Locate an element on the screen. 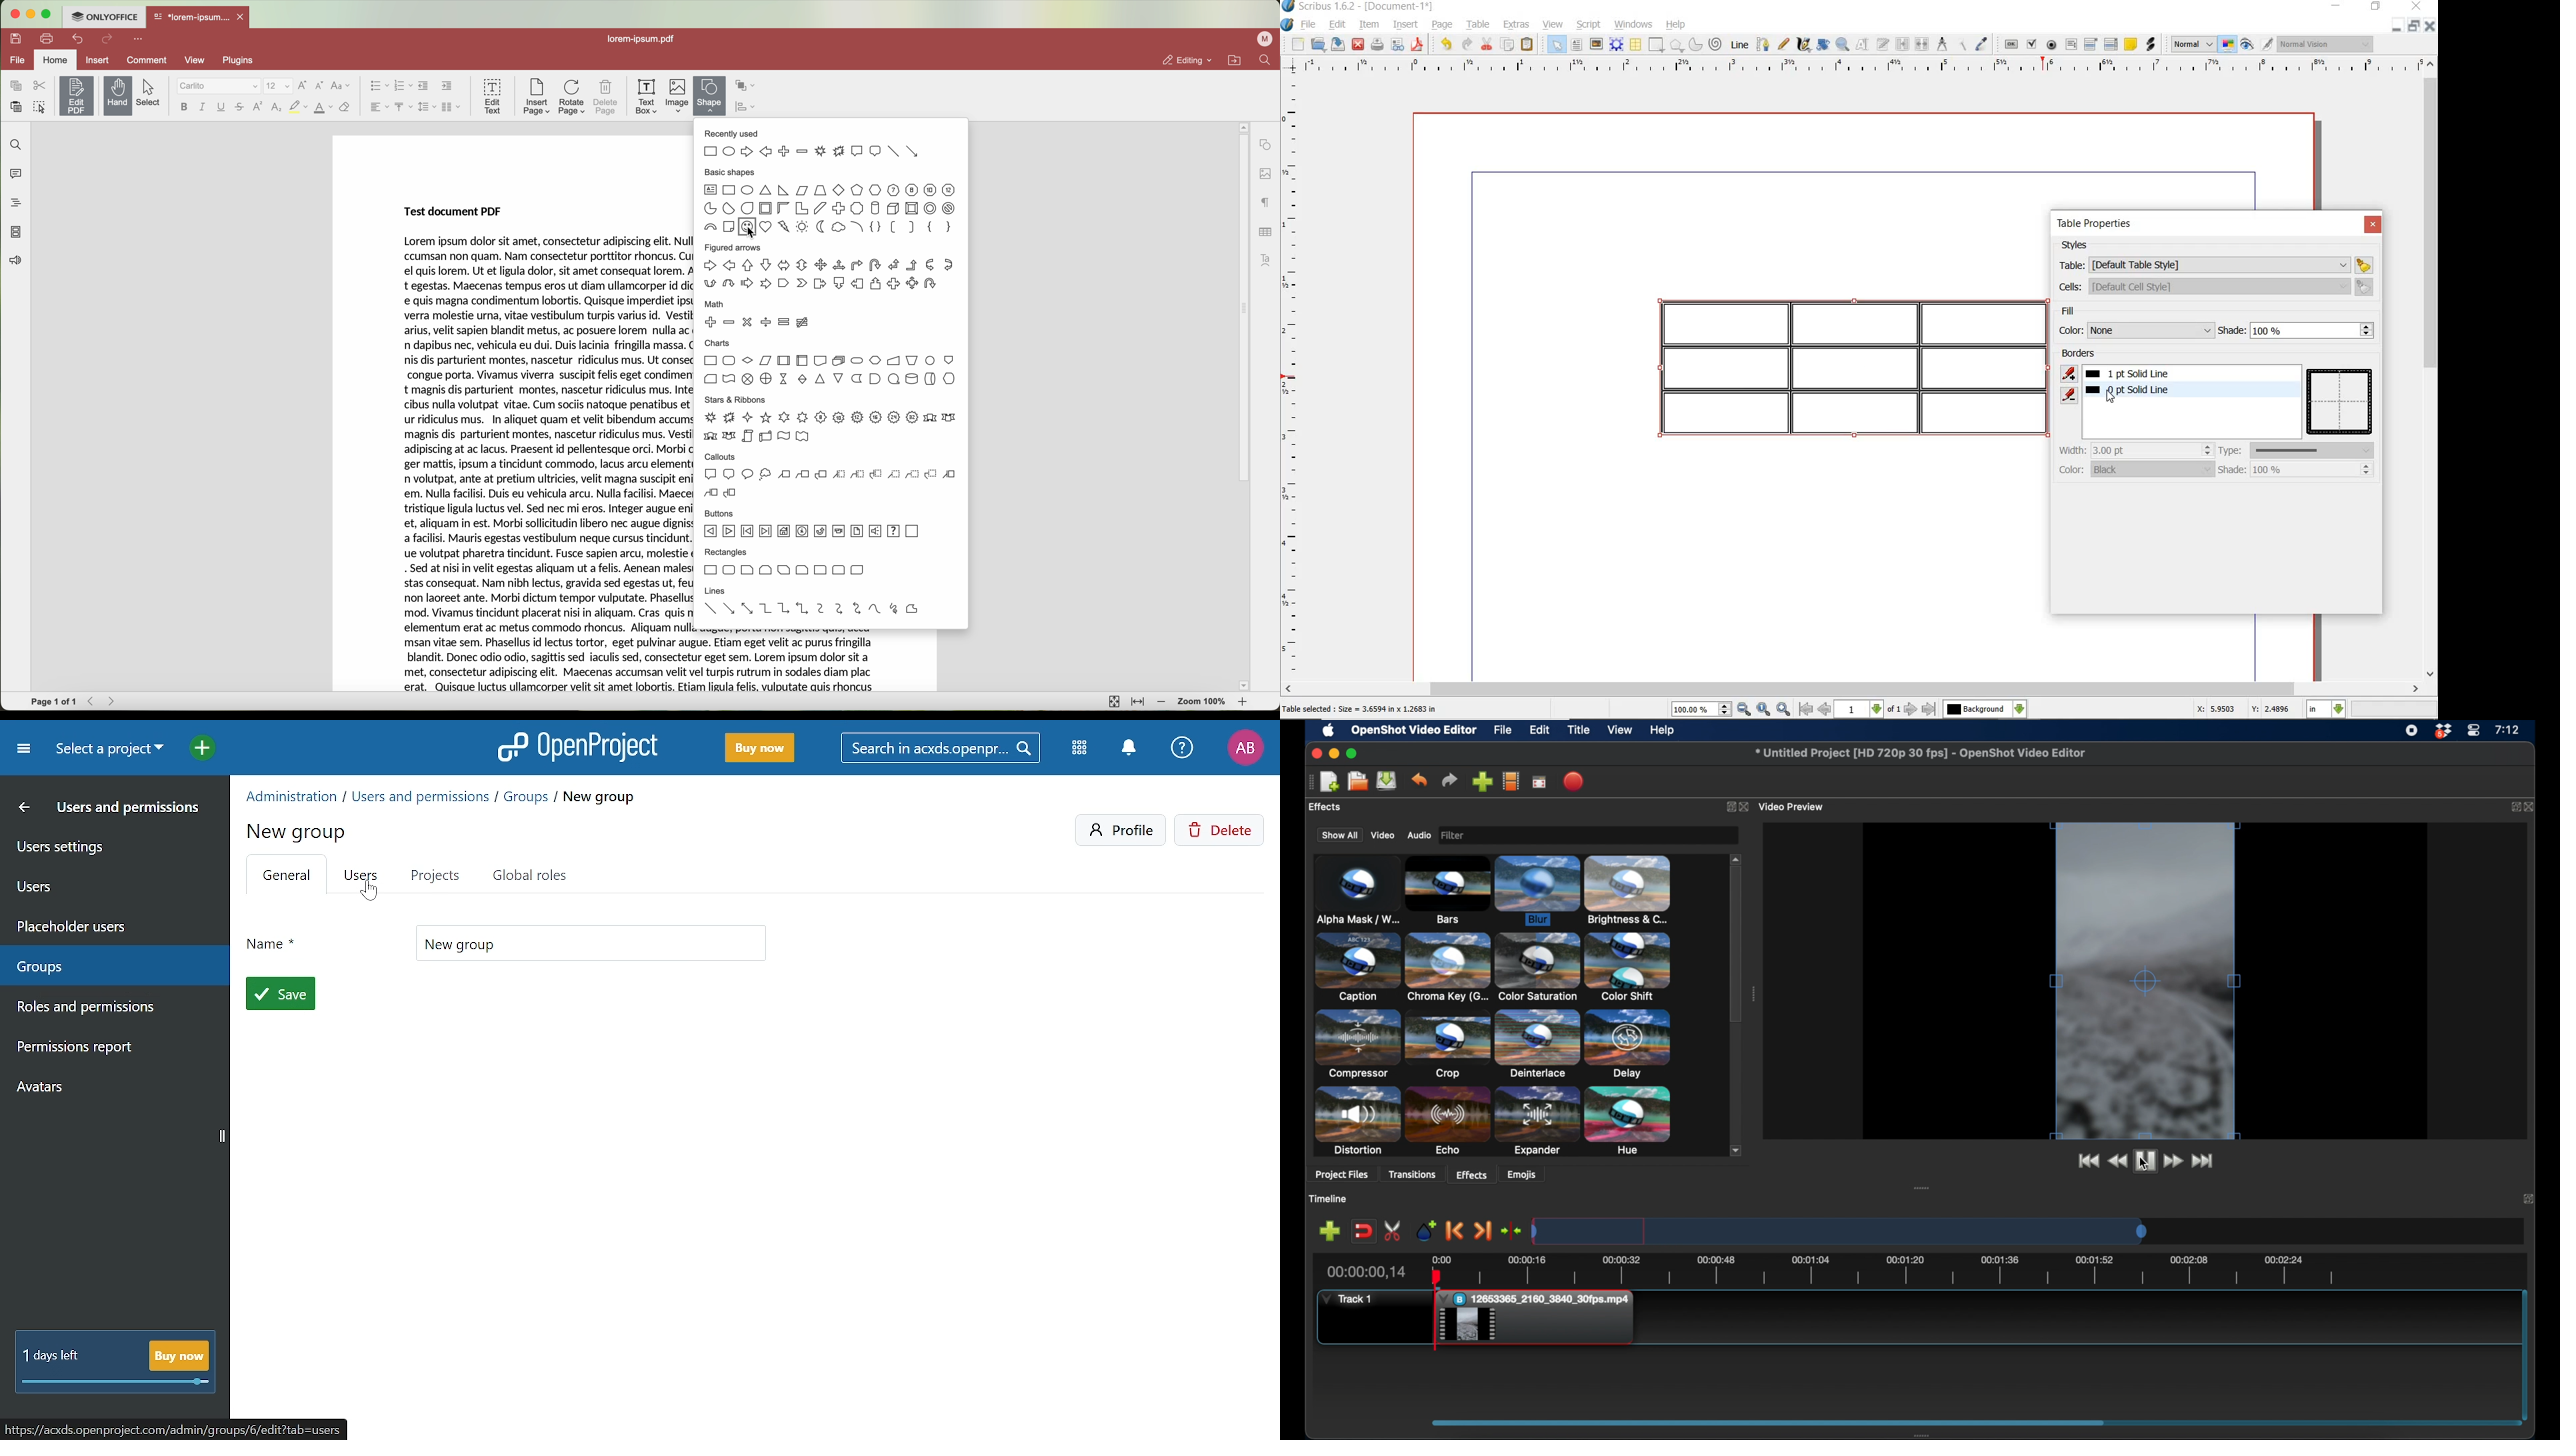  zoom to is located at coordinates (1763, 709).